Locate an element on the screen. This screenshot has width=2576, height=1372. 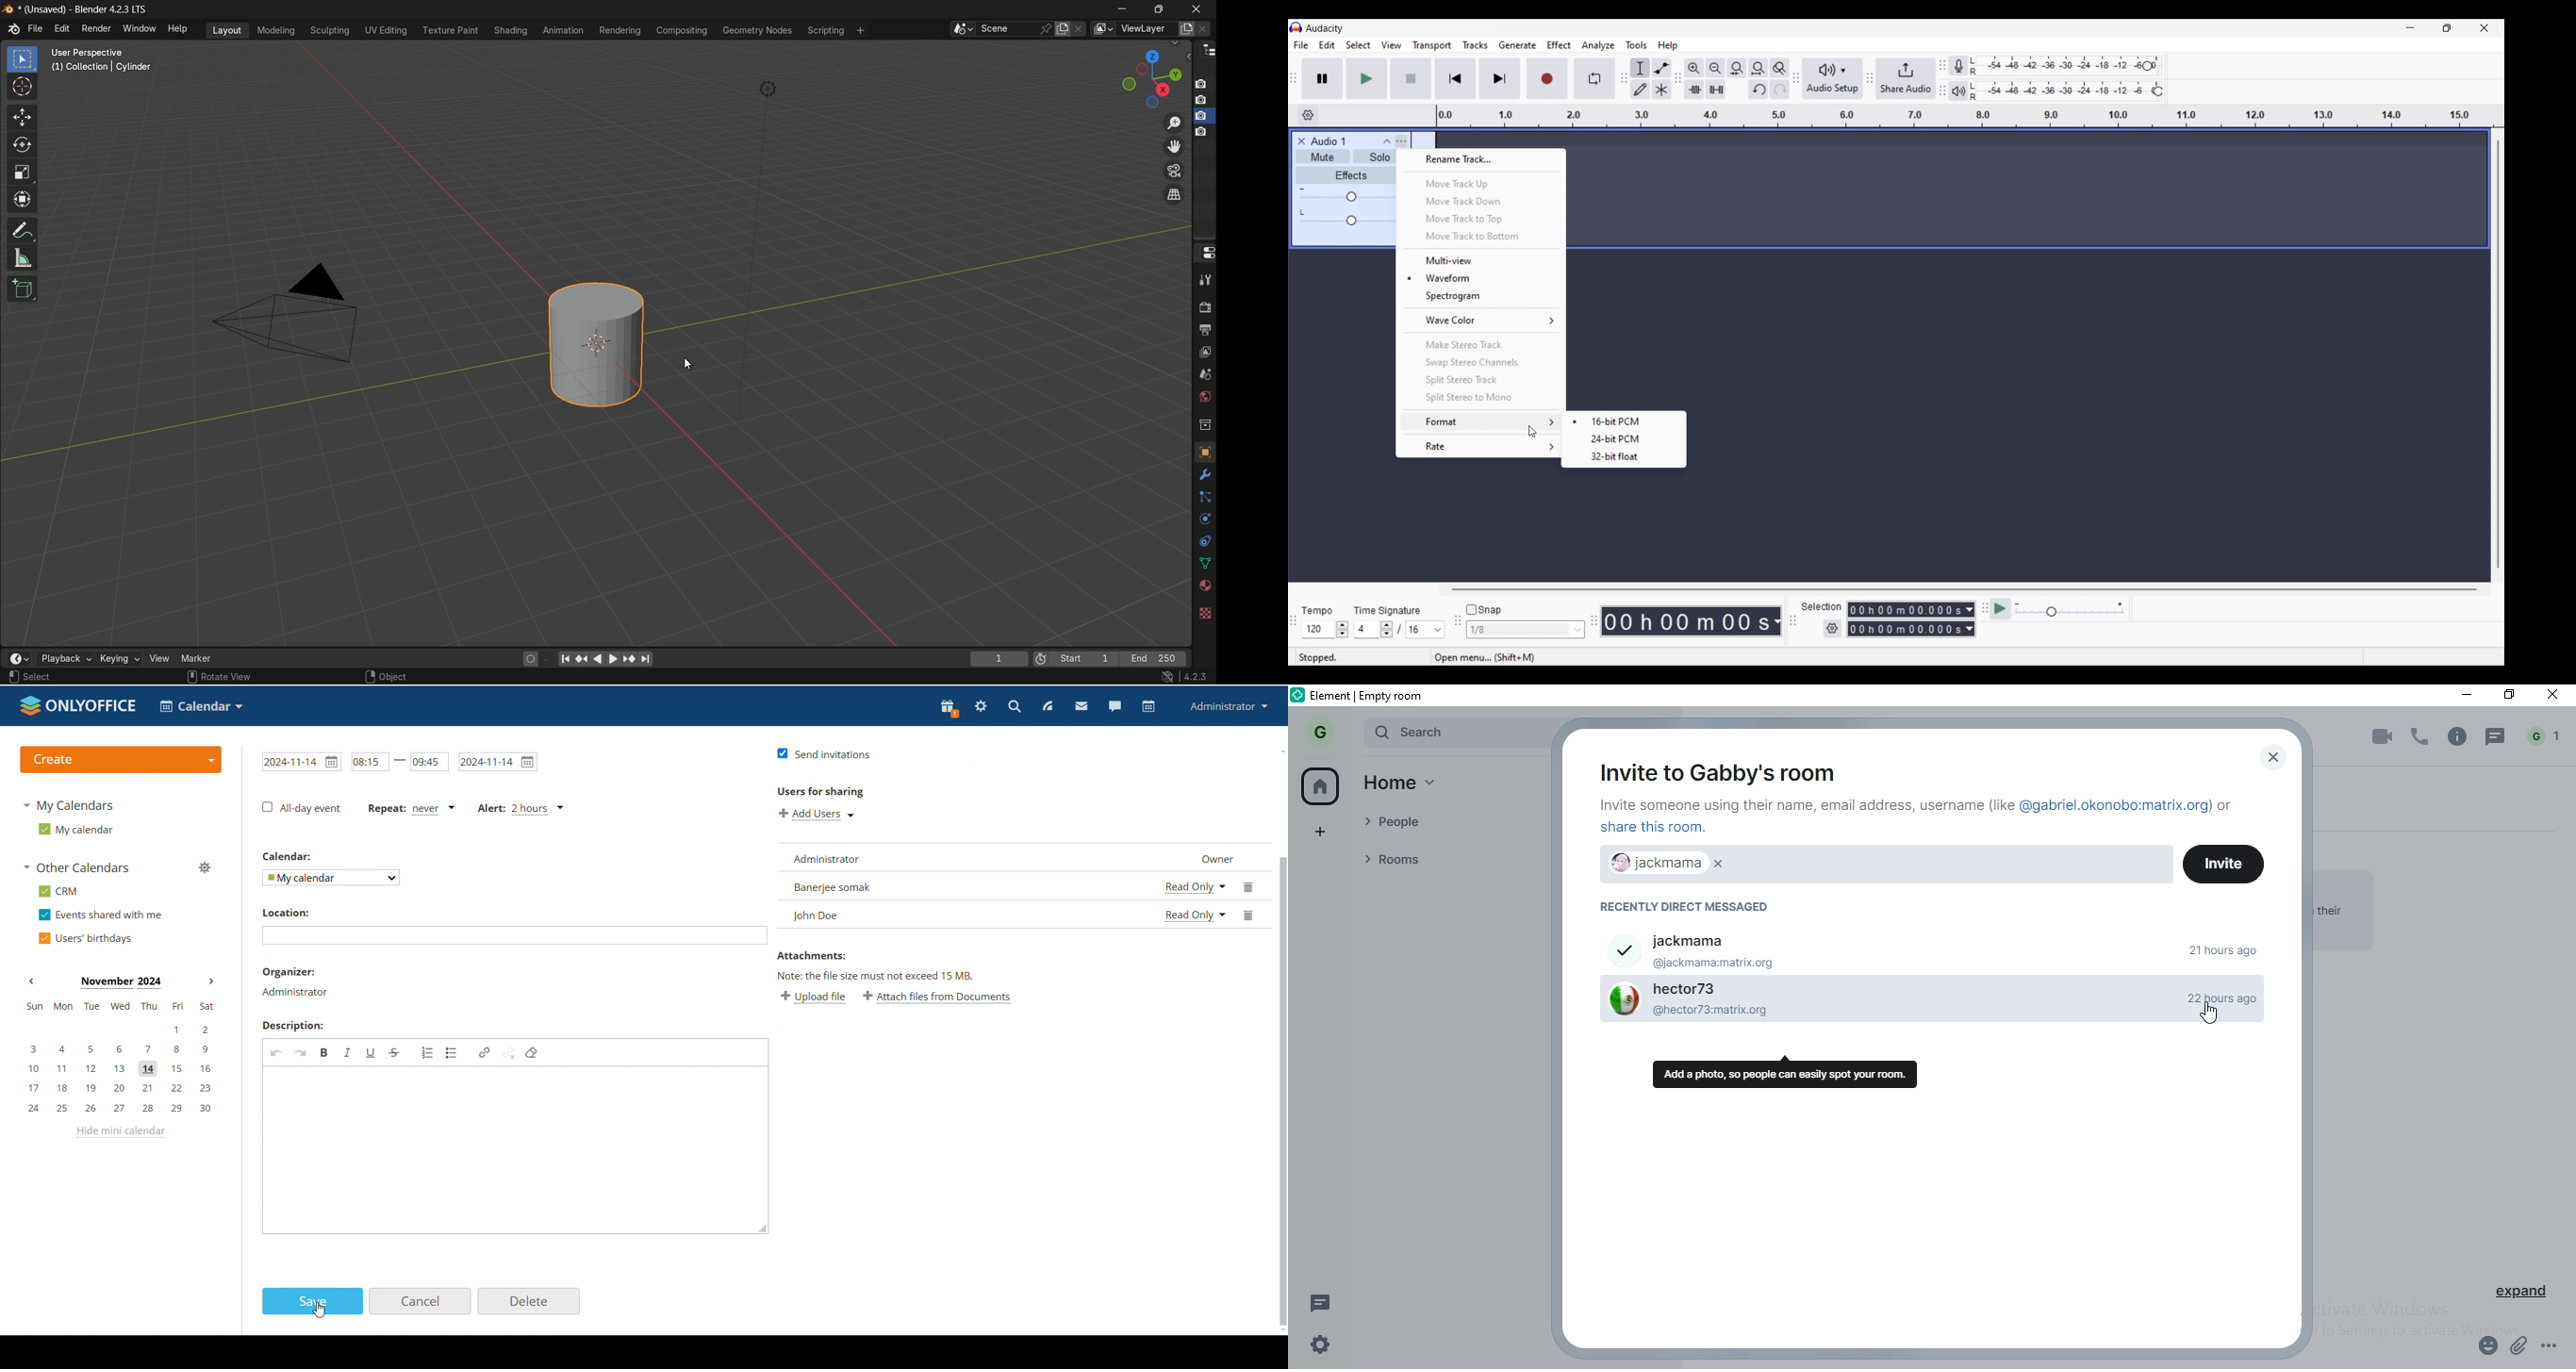
Snap options to choose from is located at coordinates (1579, 630).